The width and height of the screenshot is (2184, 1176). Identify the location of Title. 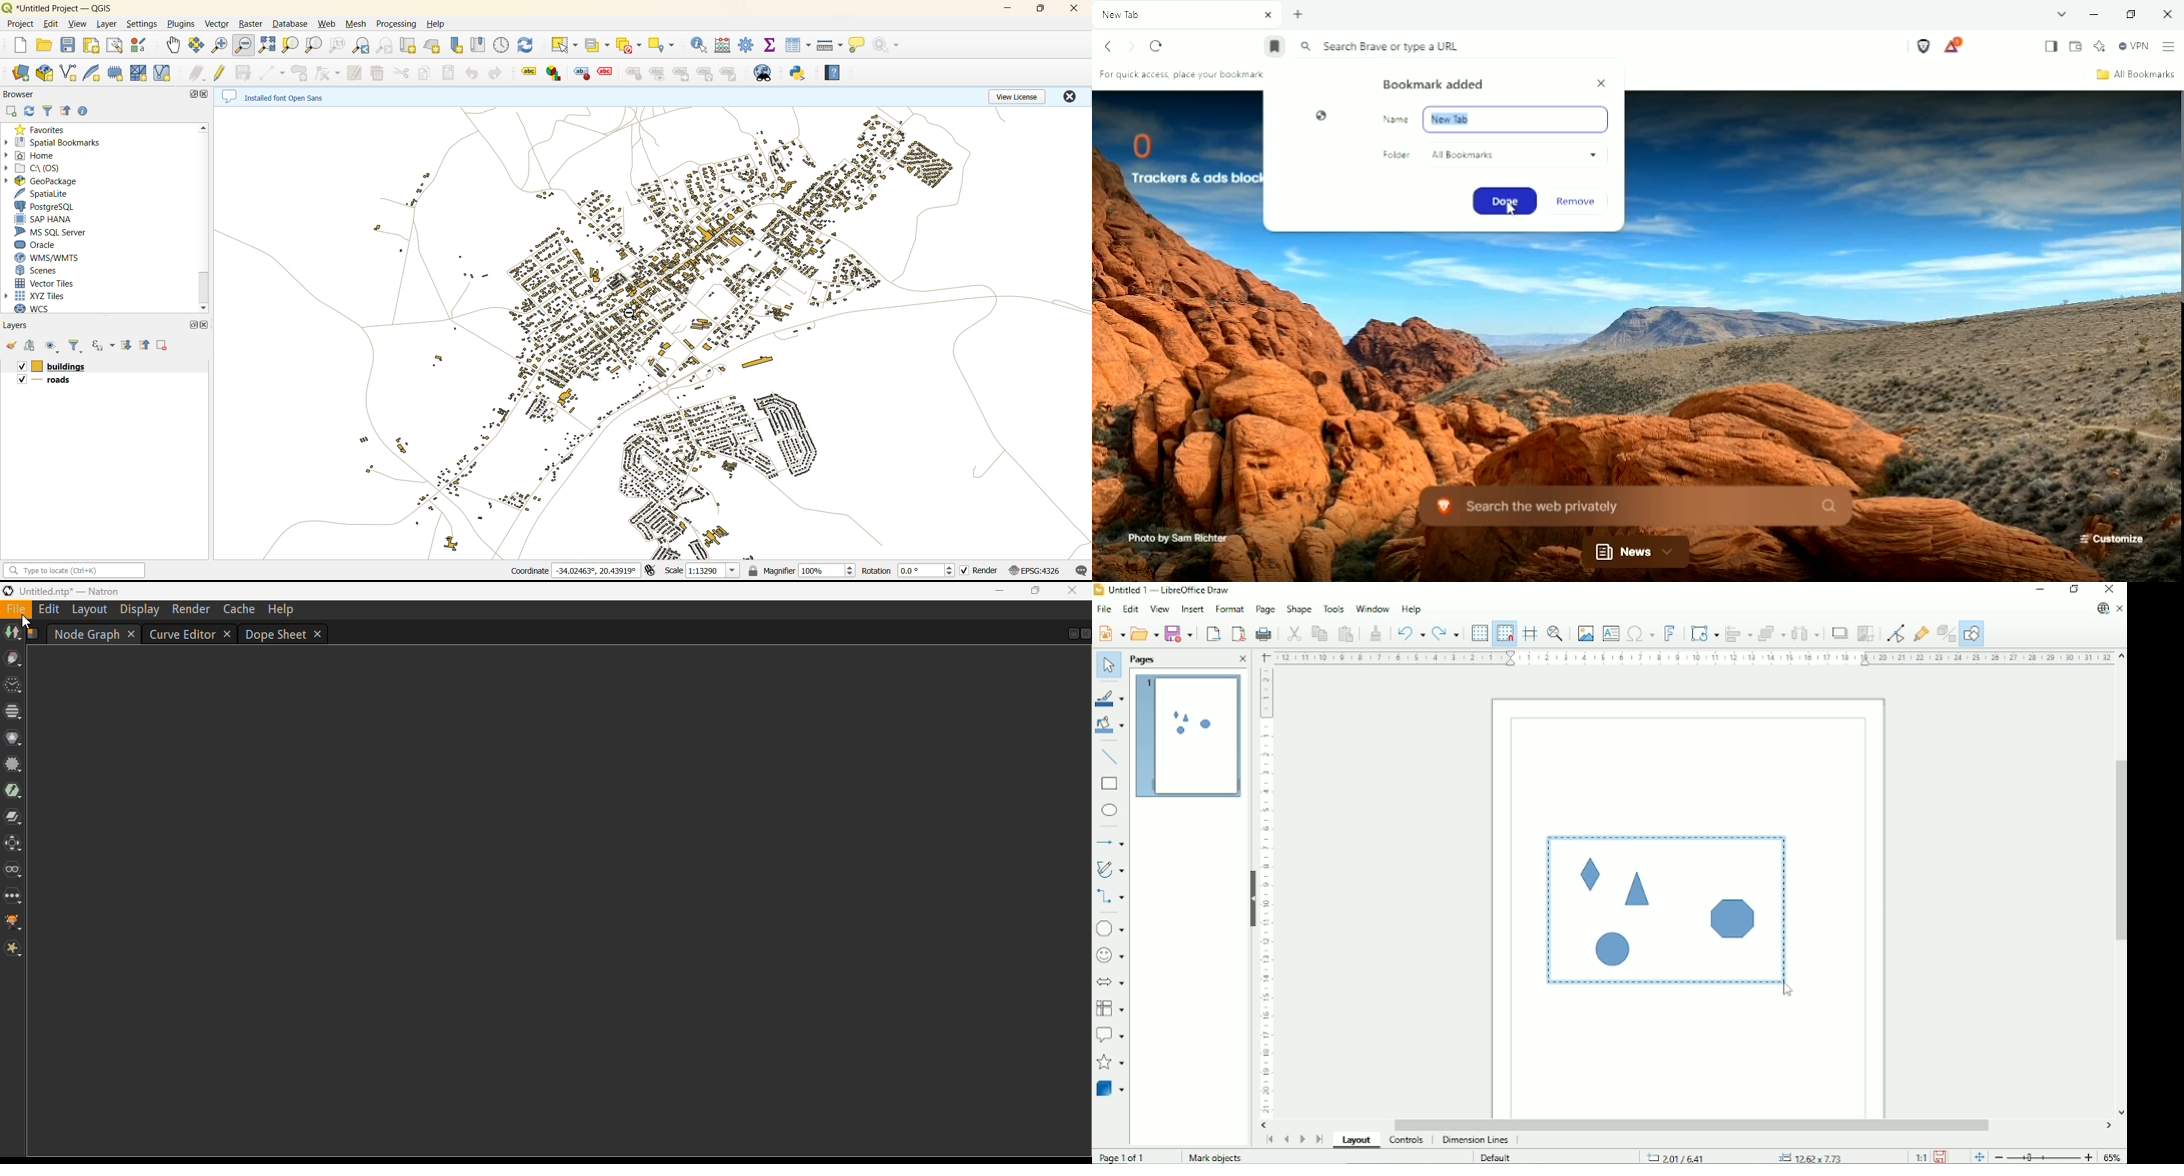
(1166, 591).